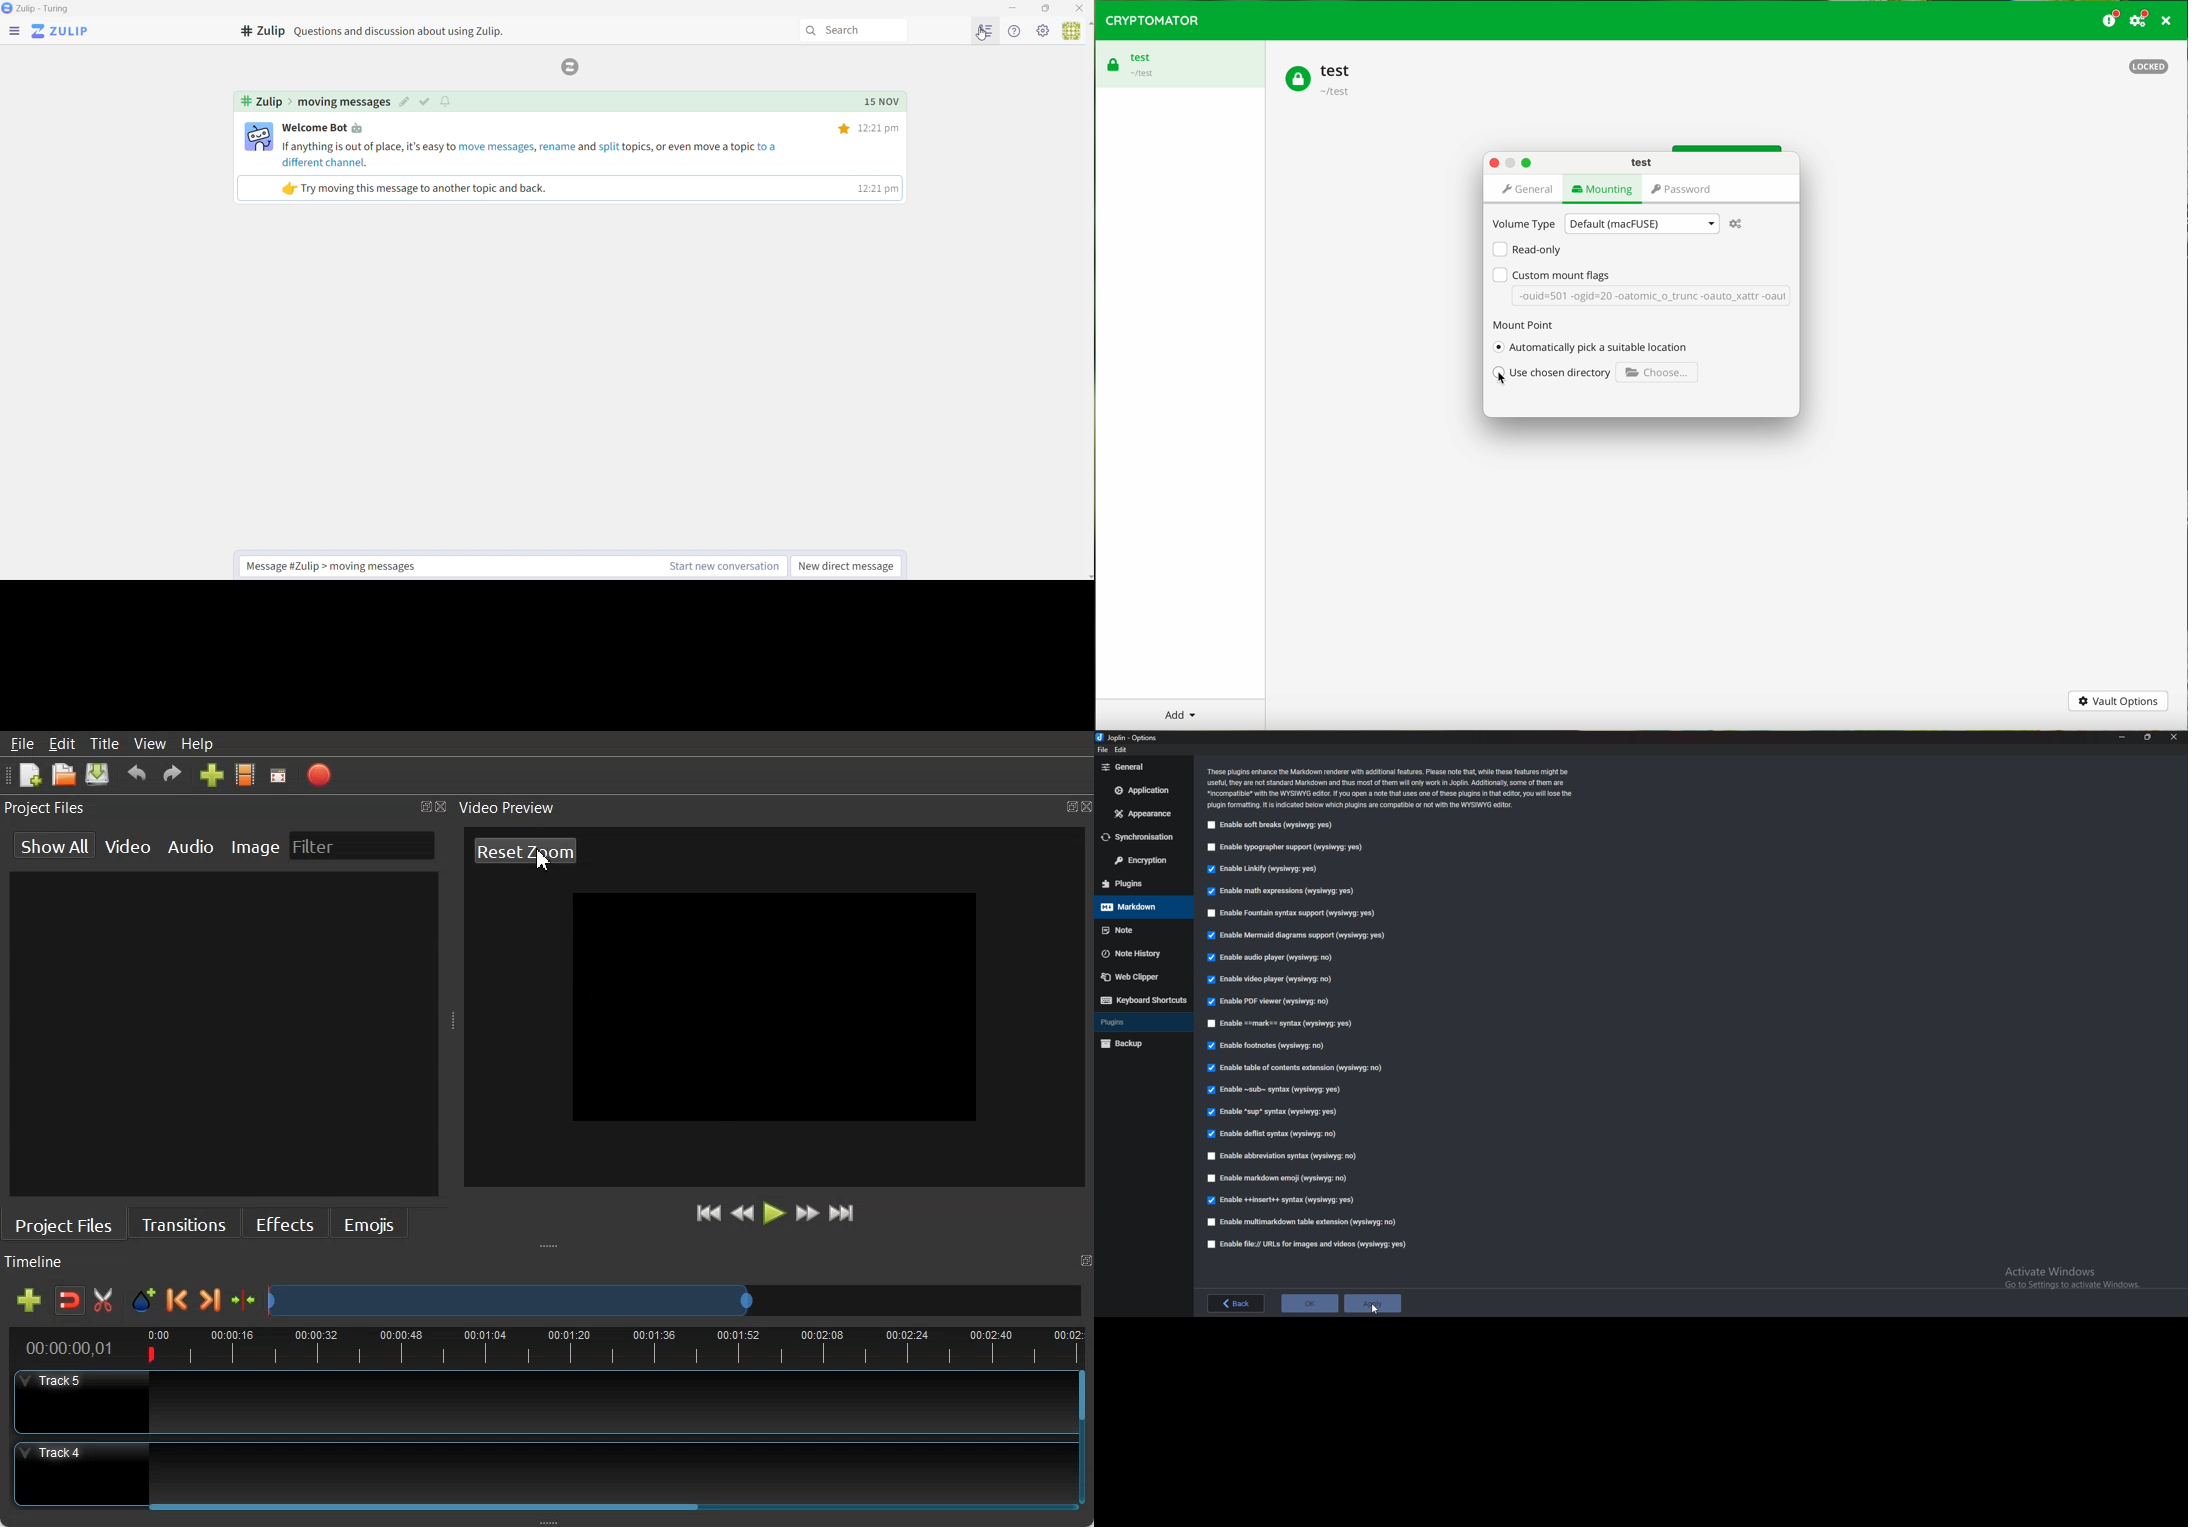 The image size is (2212, 1540). What do you see at coordinates (1271, 826) in the screenshot?
I see `Enable soft breaks` at bounding box center [1271, 826].